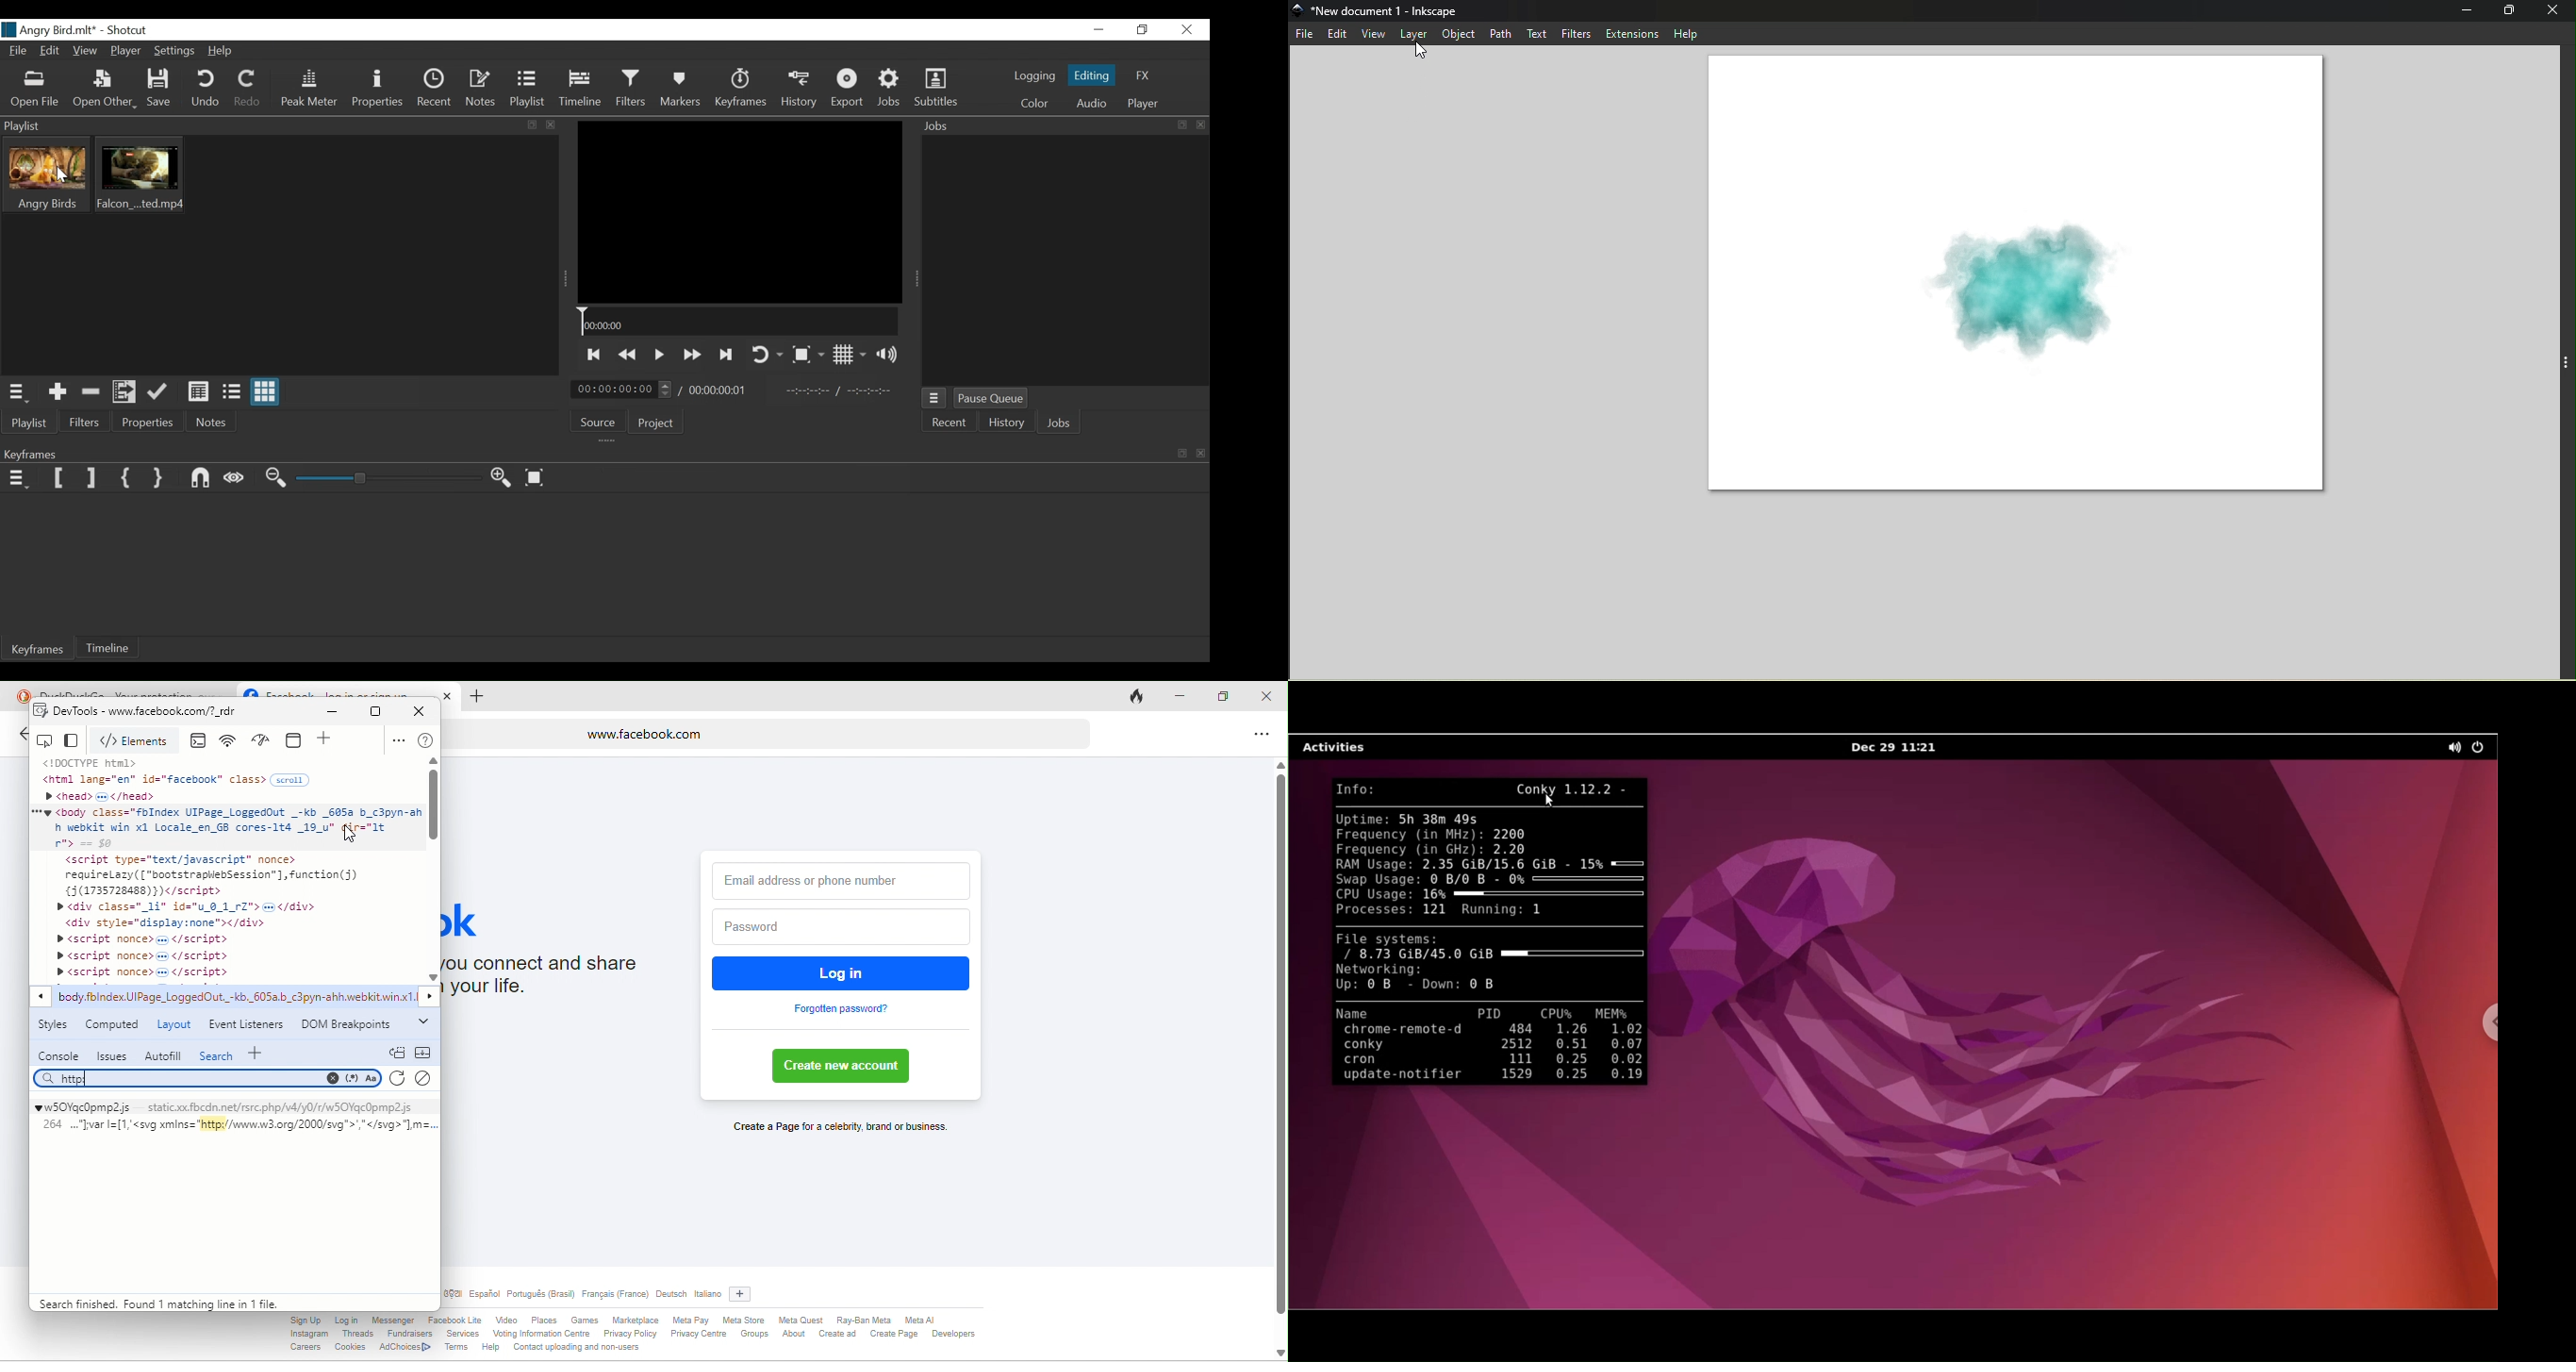 This screenshot has height=1372, width=2576. I want to click on Settings, so click(173, 52).